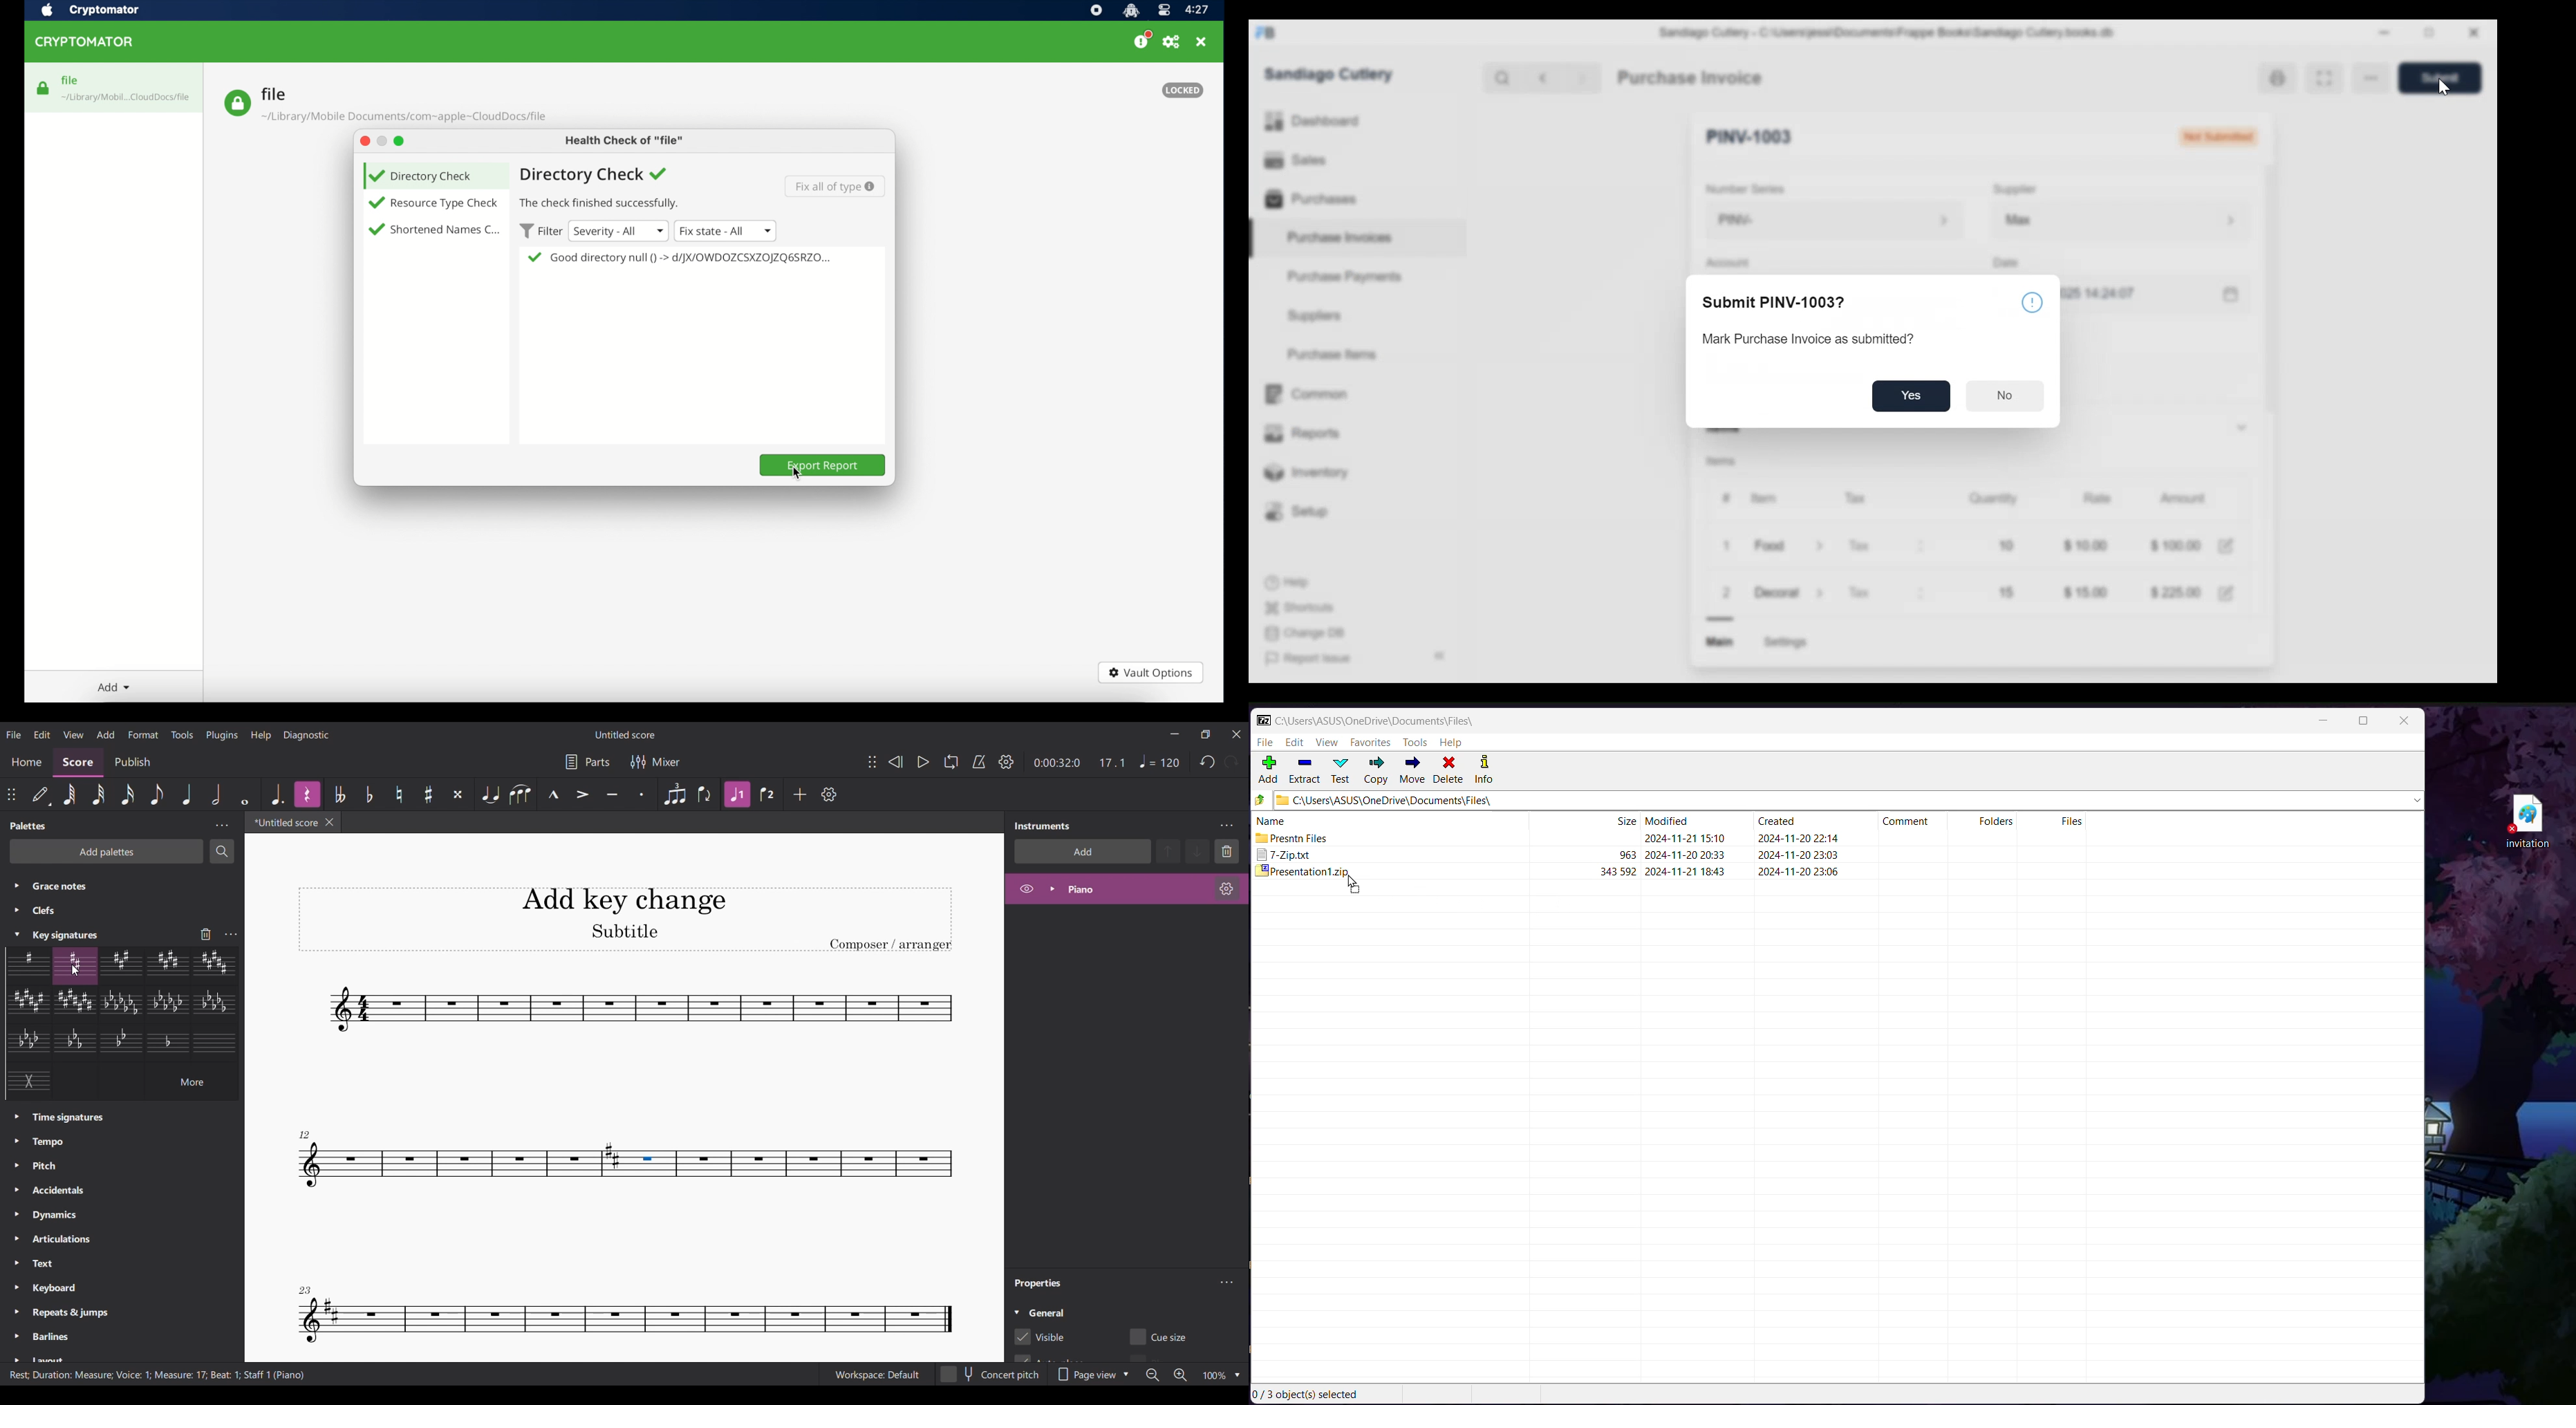 The width and height of the screenshot is (2576, 1428). Describe the element at coordinates (738, 794) in the screenshot. I see `Highlighted due to current selection` at that location.